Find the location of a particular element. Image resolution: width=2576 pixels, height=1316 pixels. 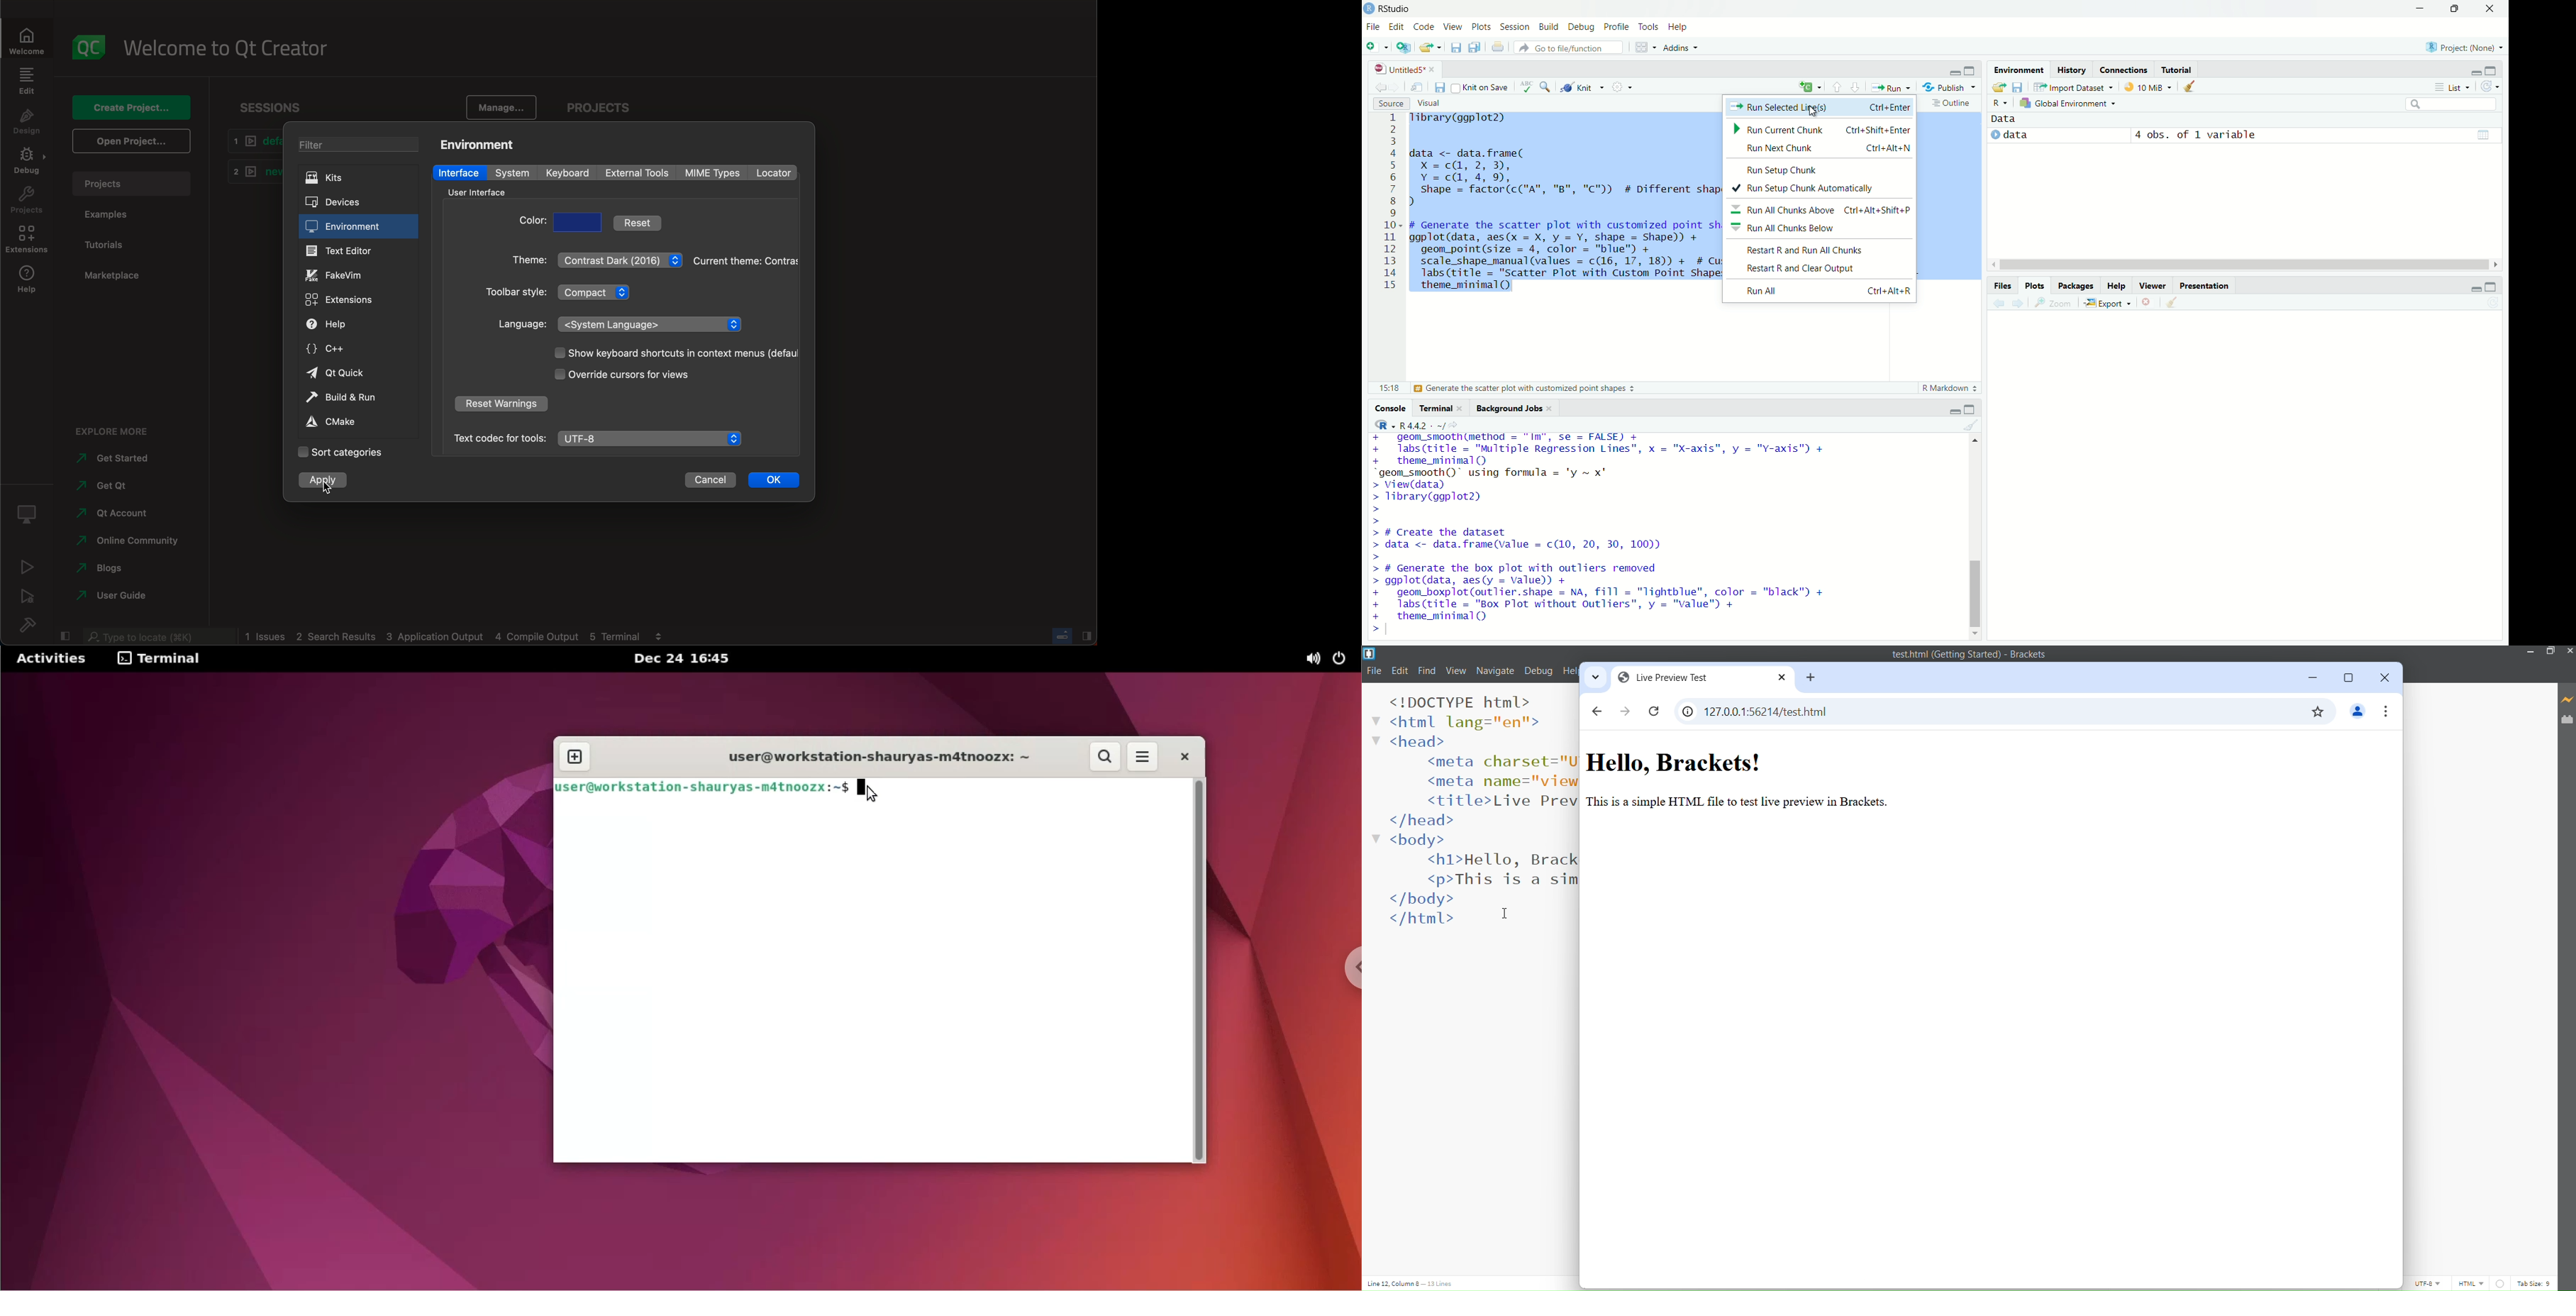

R Markdown is located at coordinates (1950, 388).